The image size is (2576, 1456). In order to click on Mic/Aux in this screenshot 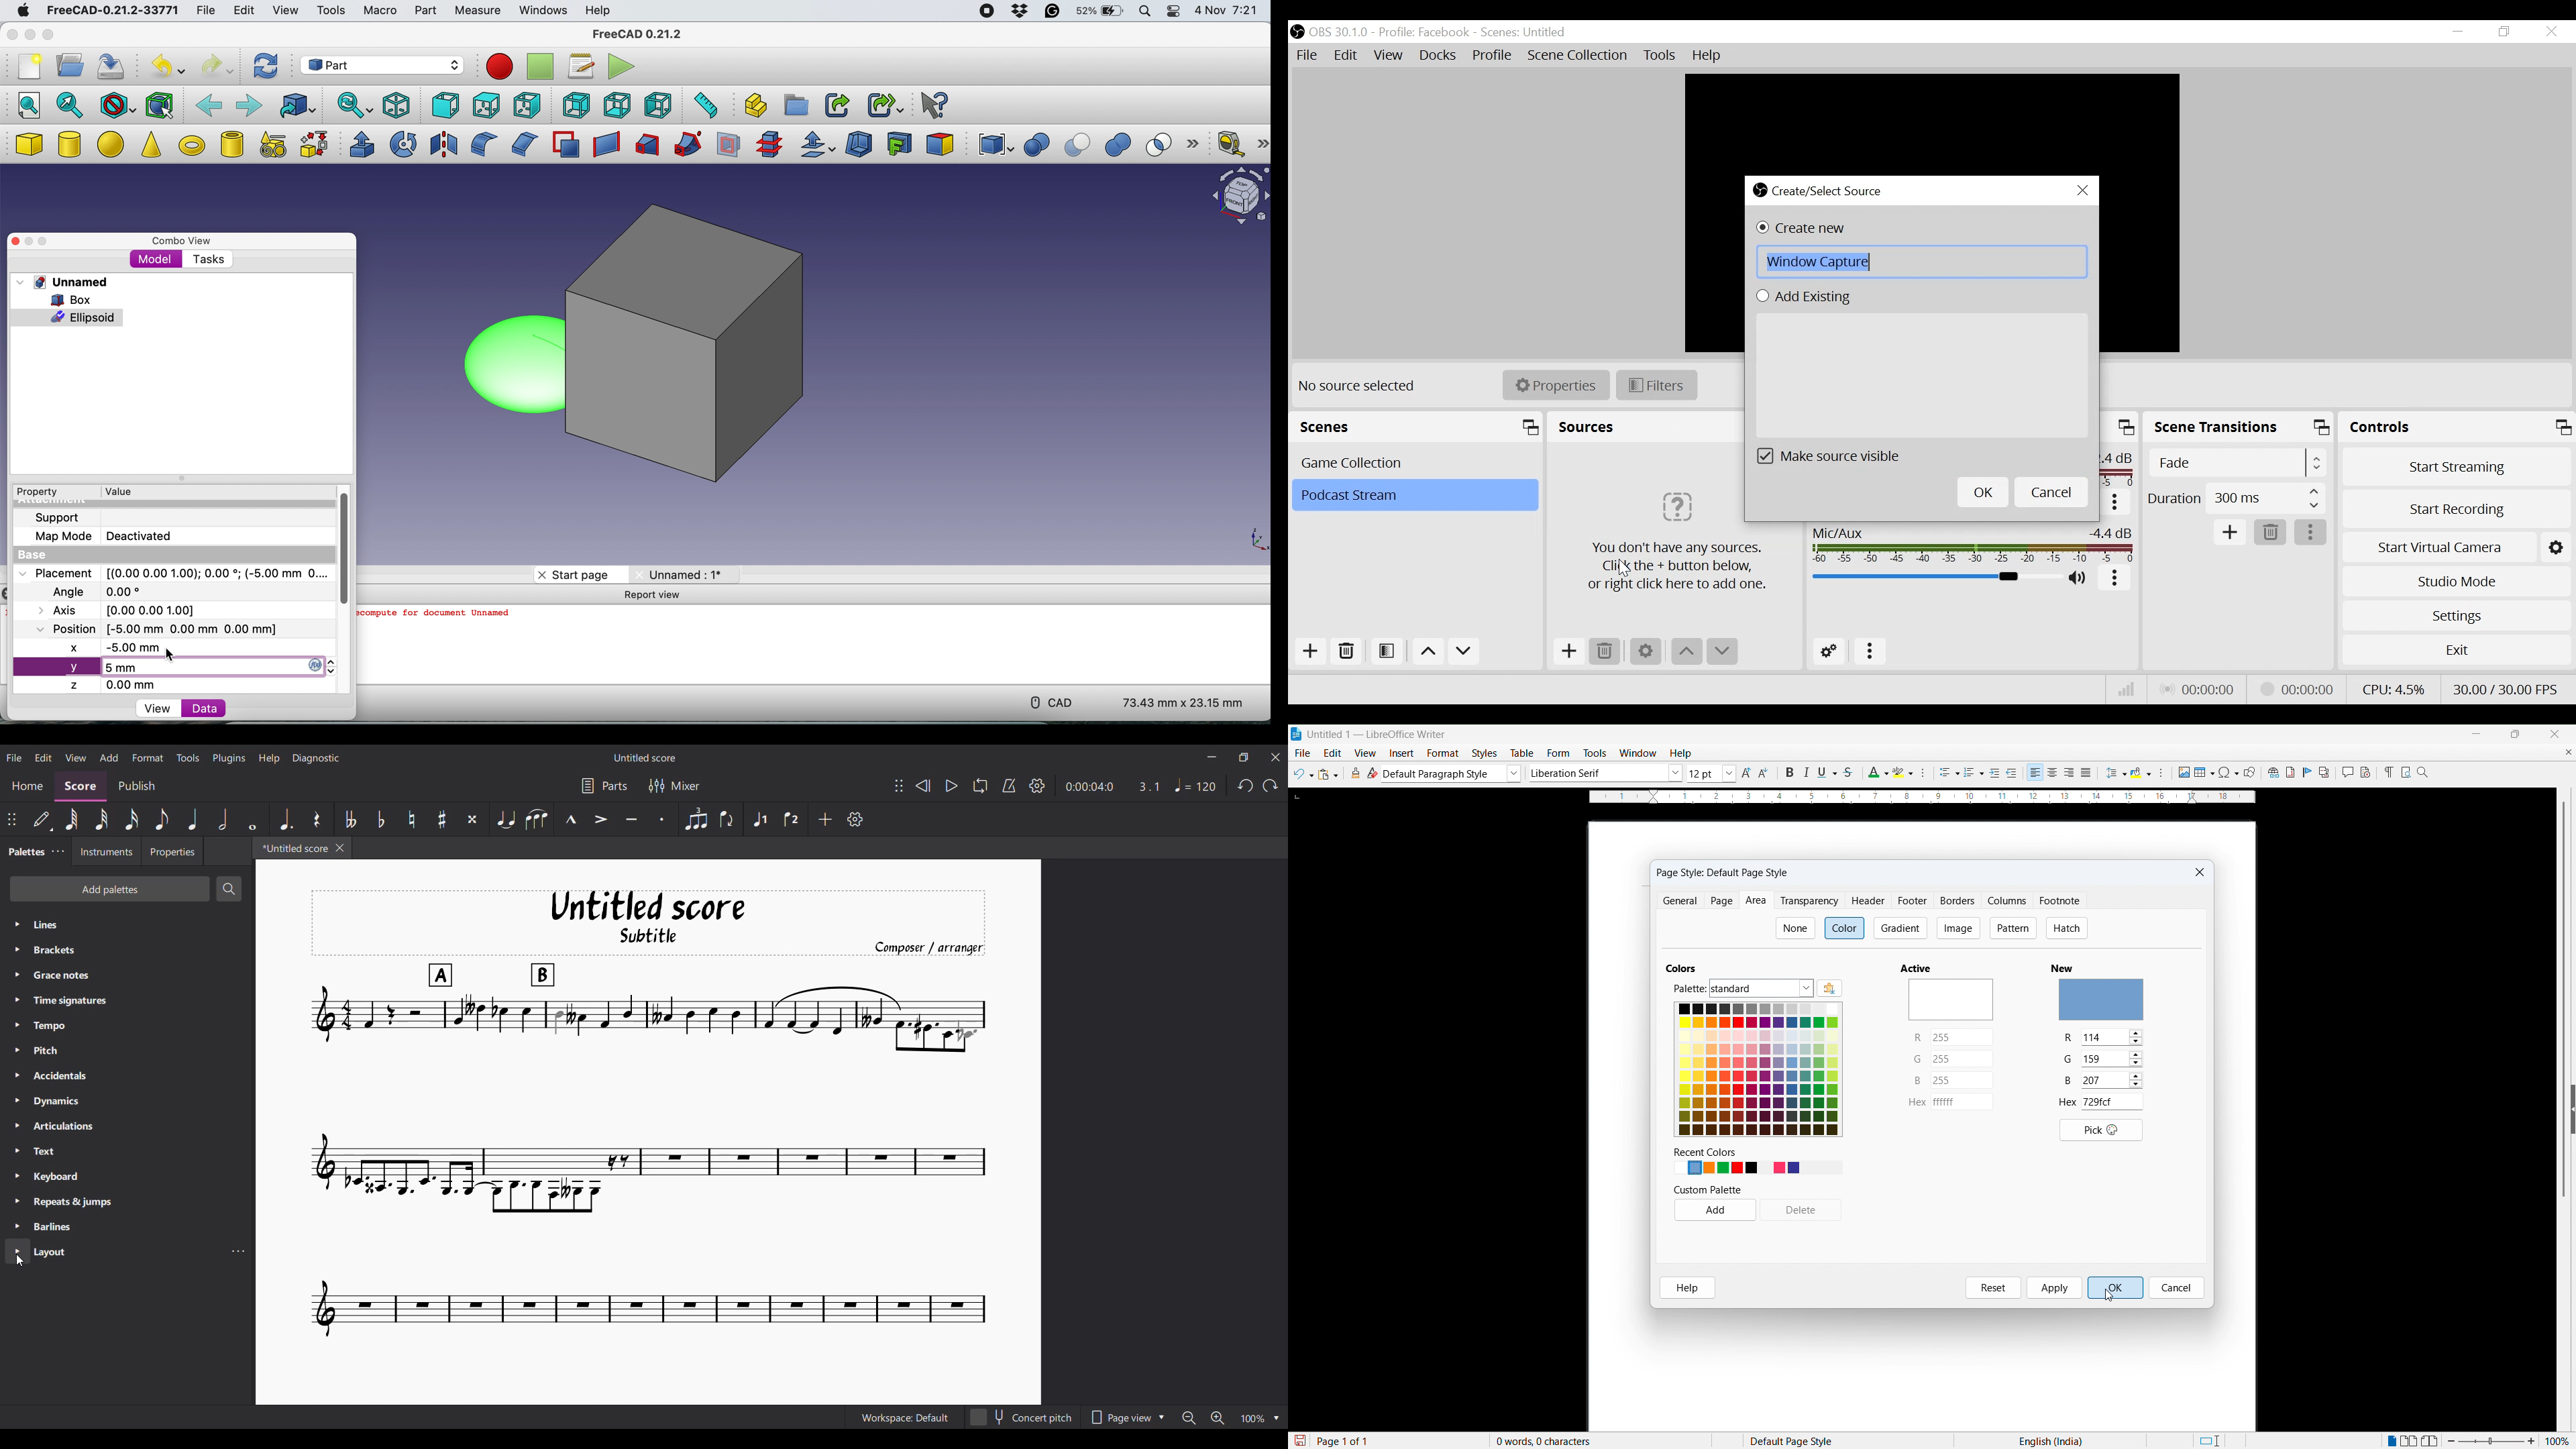, I will do `click(1973, 545)`.